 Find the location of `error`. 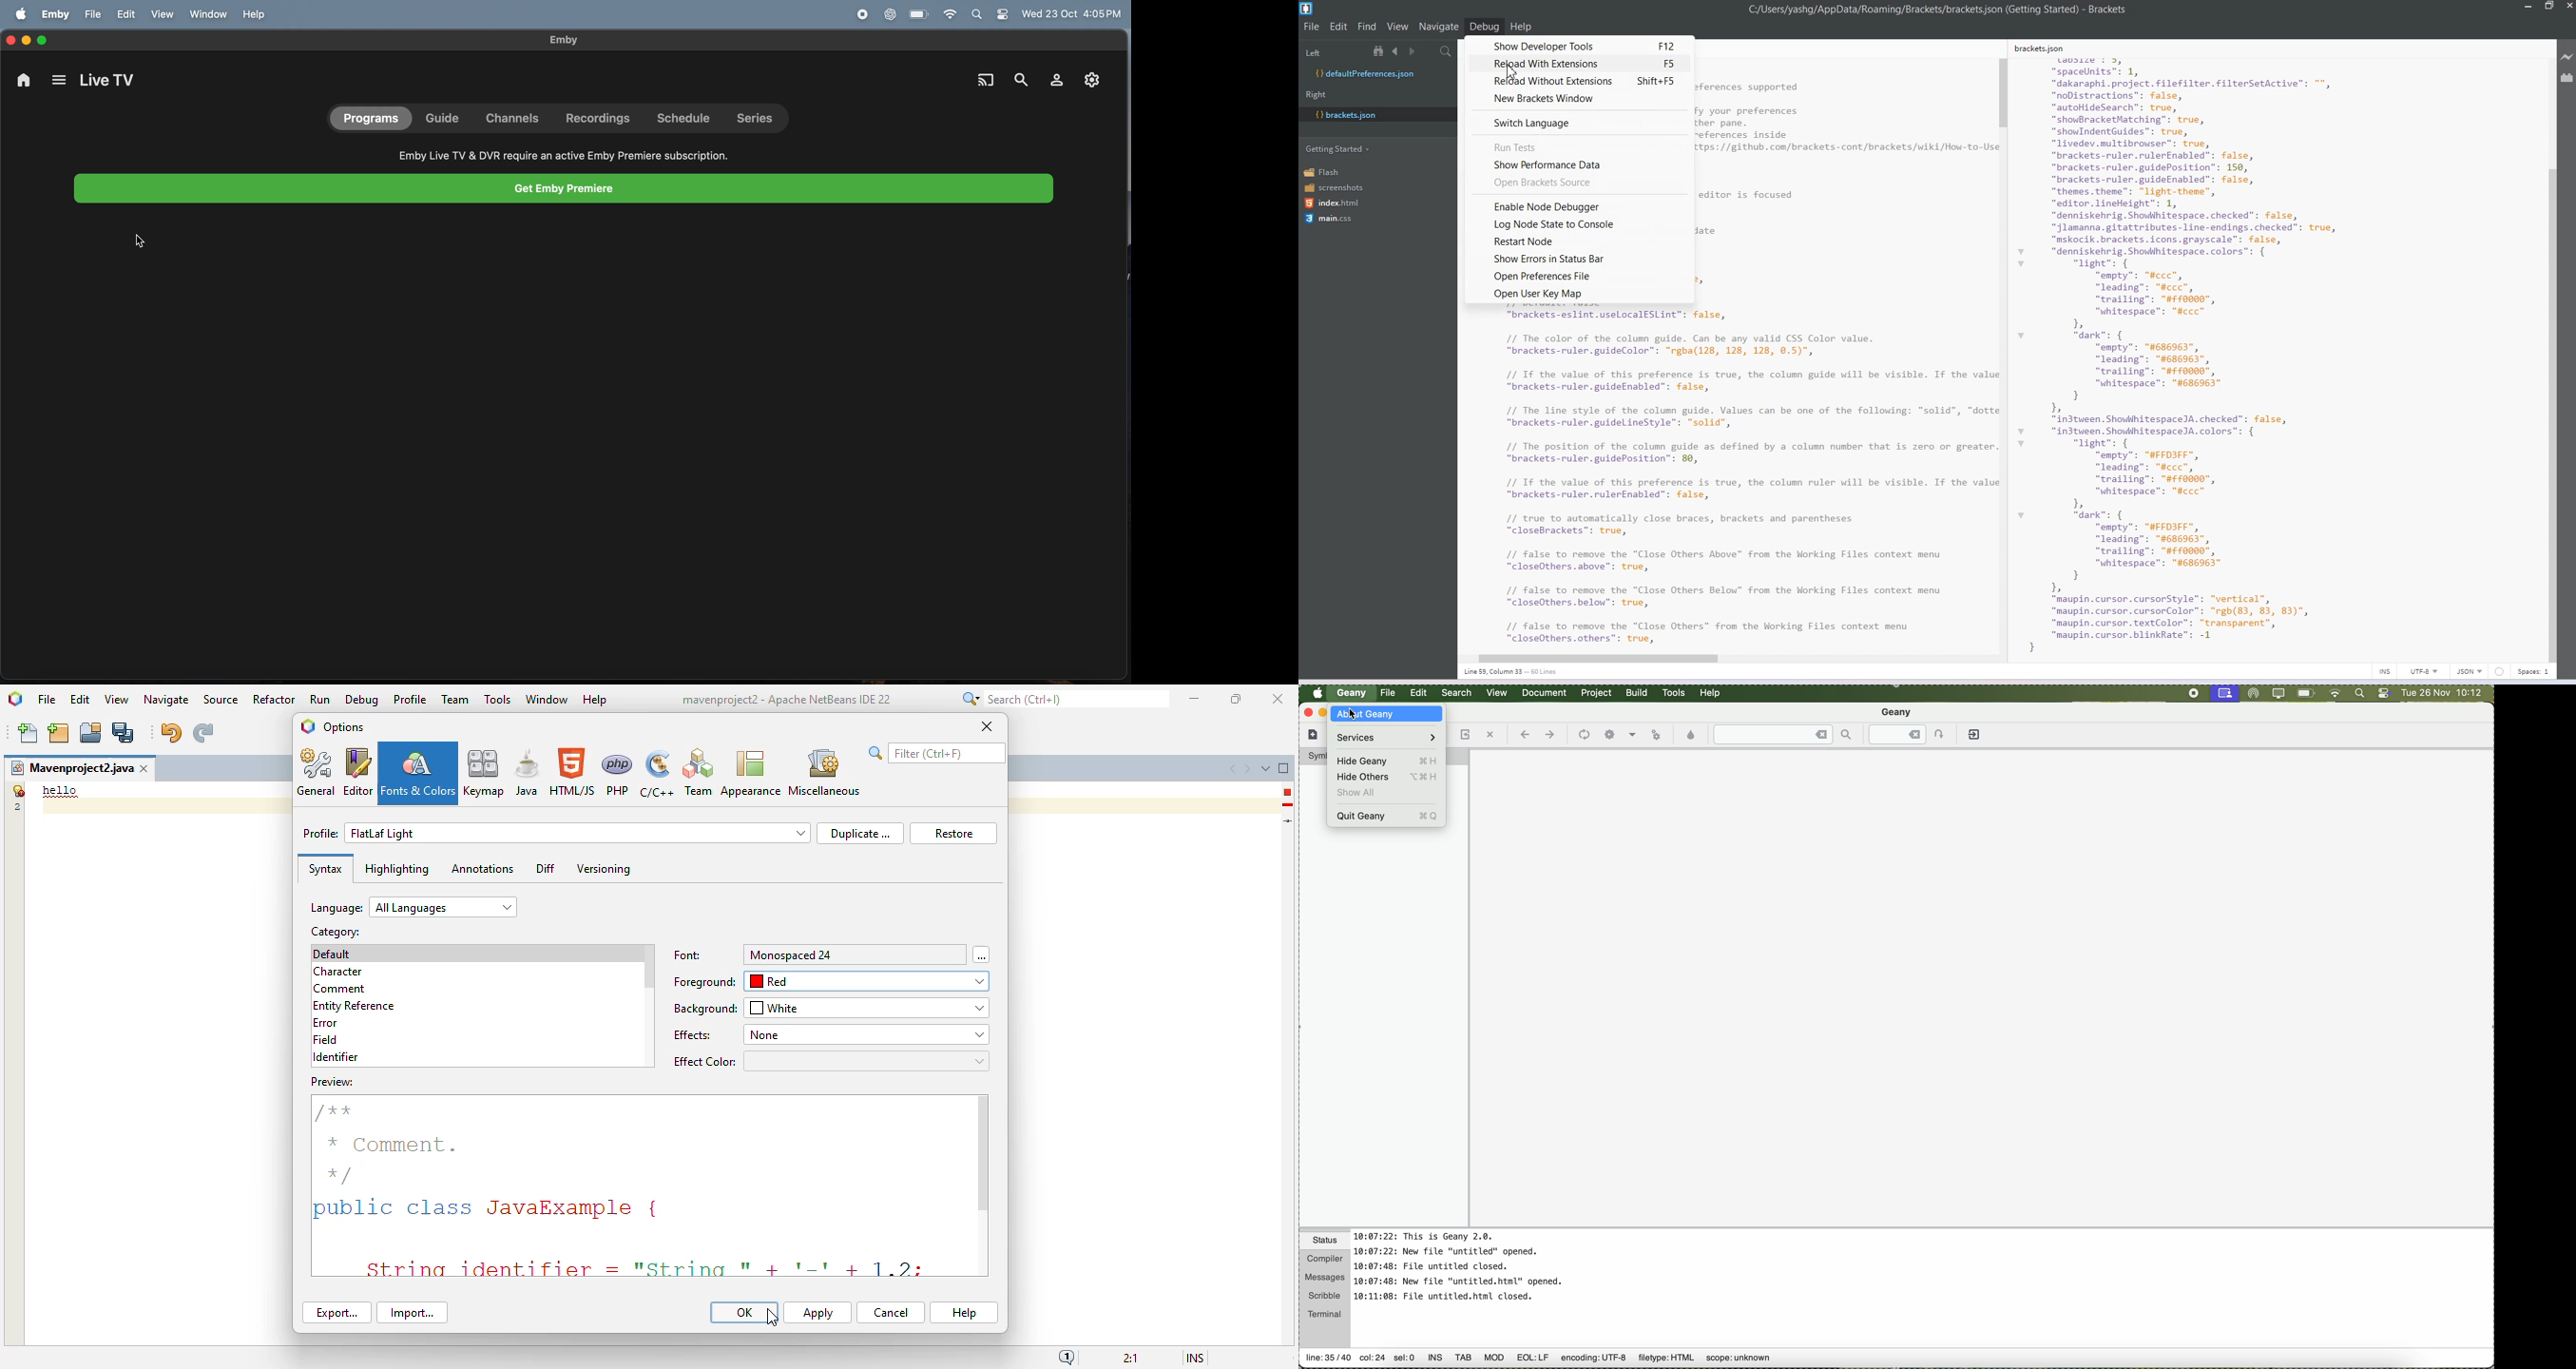

error is located at coordinates (325, 1023).